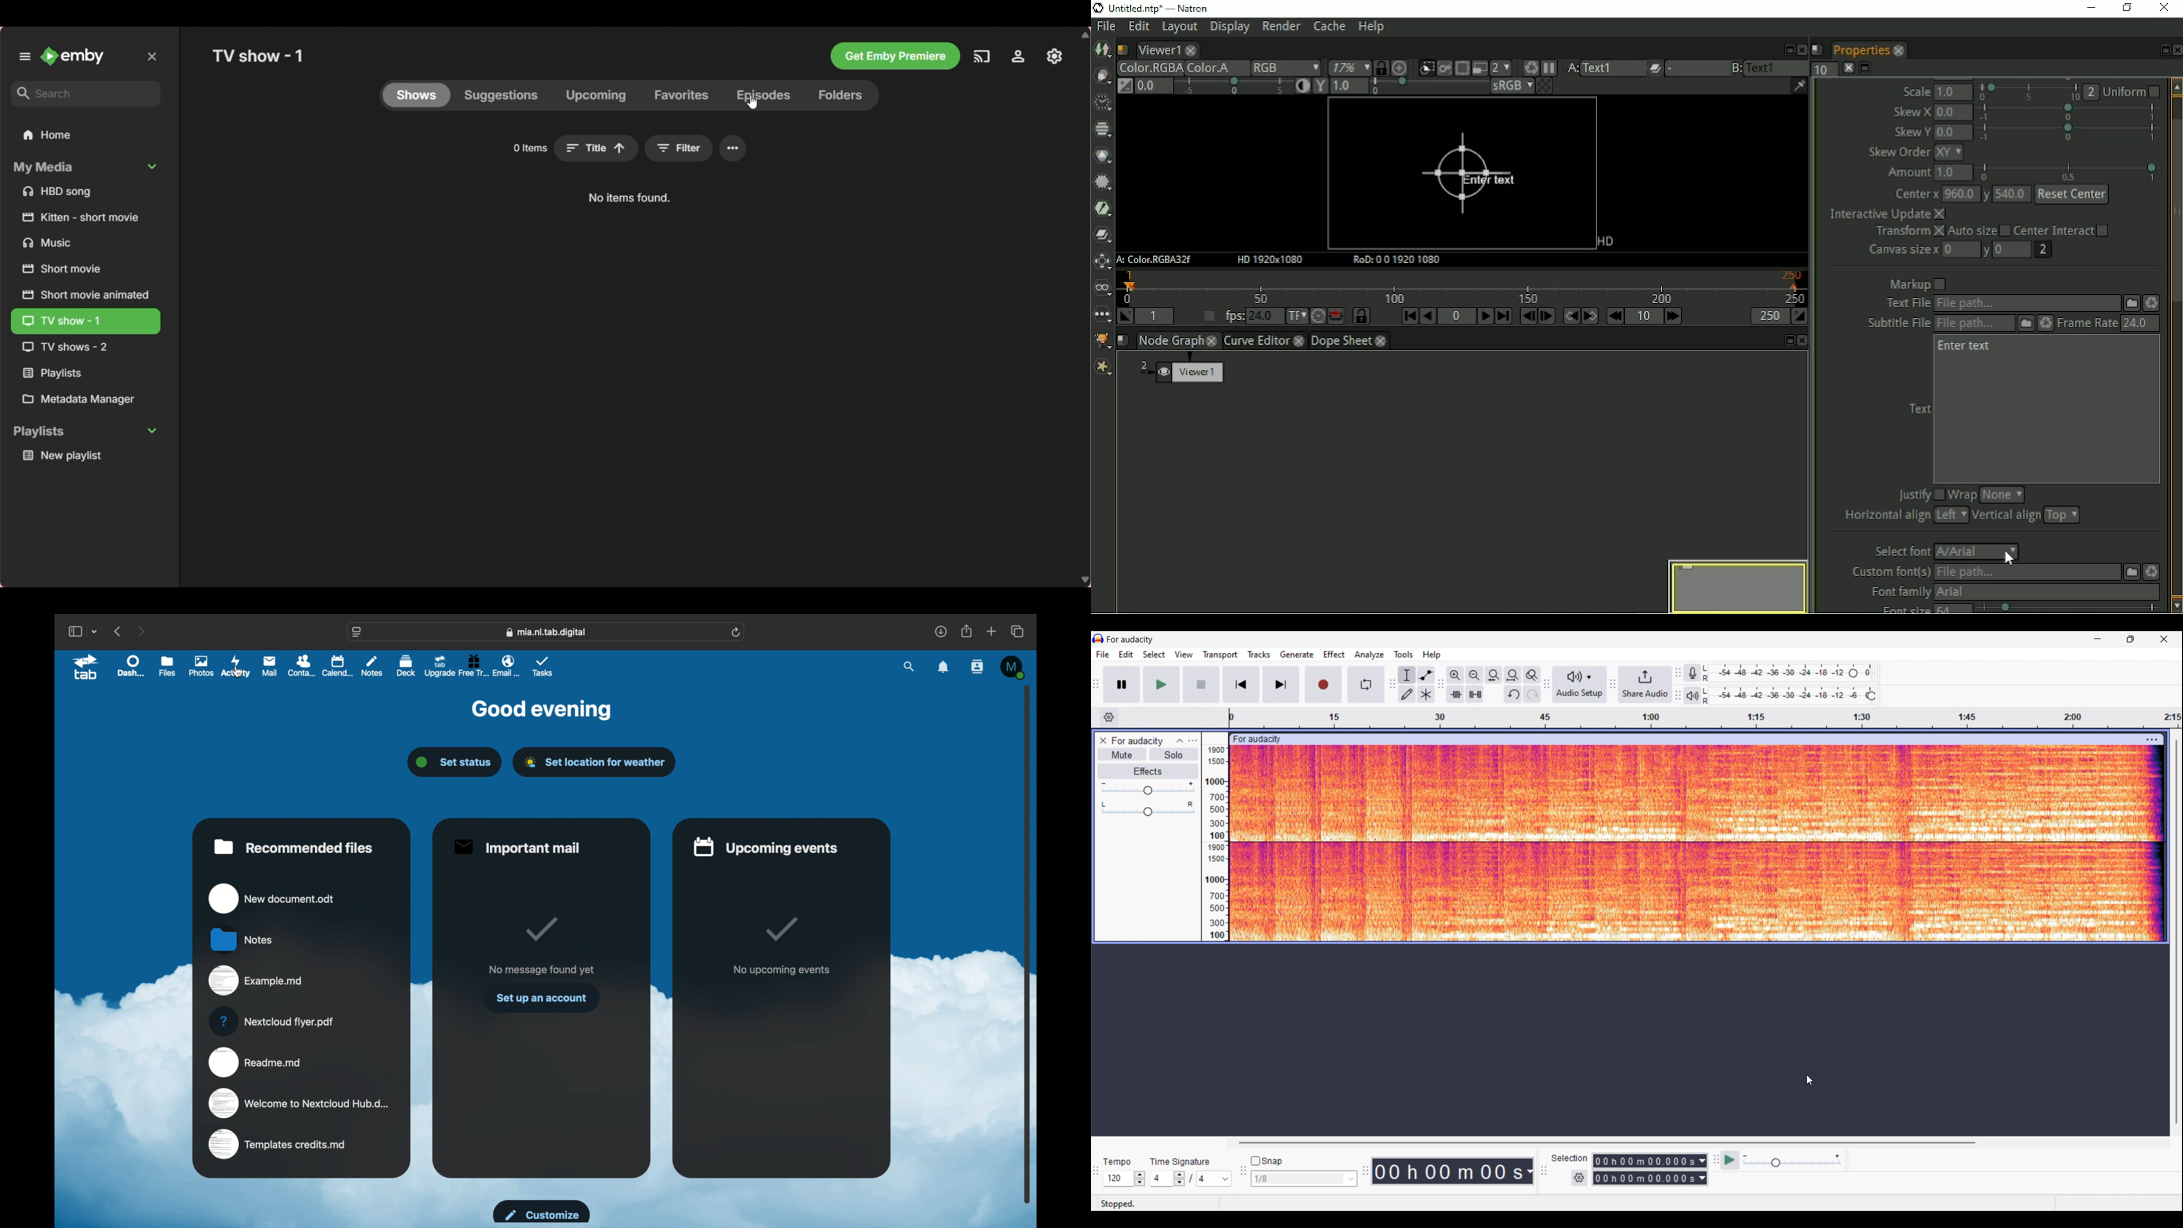  What do you see at coordinates (201, 666) in the screenshot?
I see `photos` at bounding box center [201, 666].